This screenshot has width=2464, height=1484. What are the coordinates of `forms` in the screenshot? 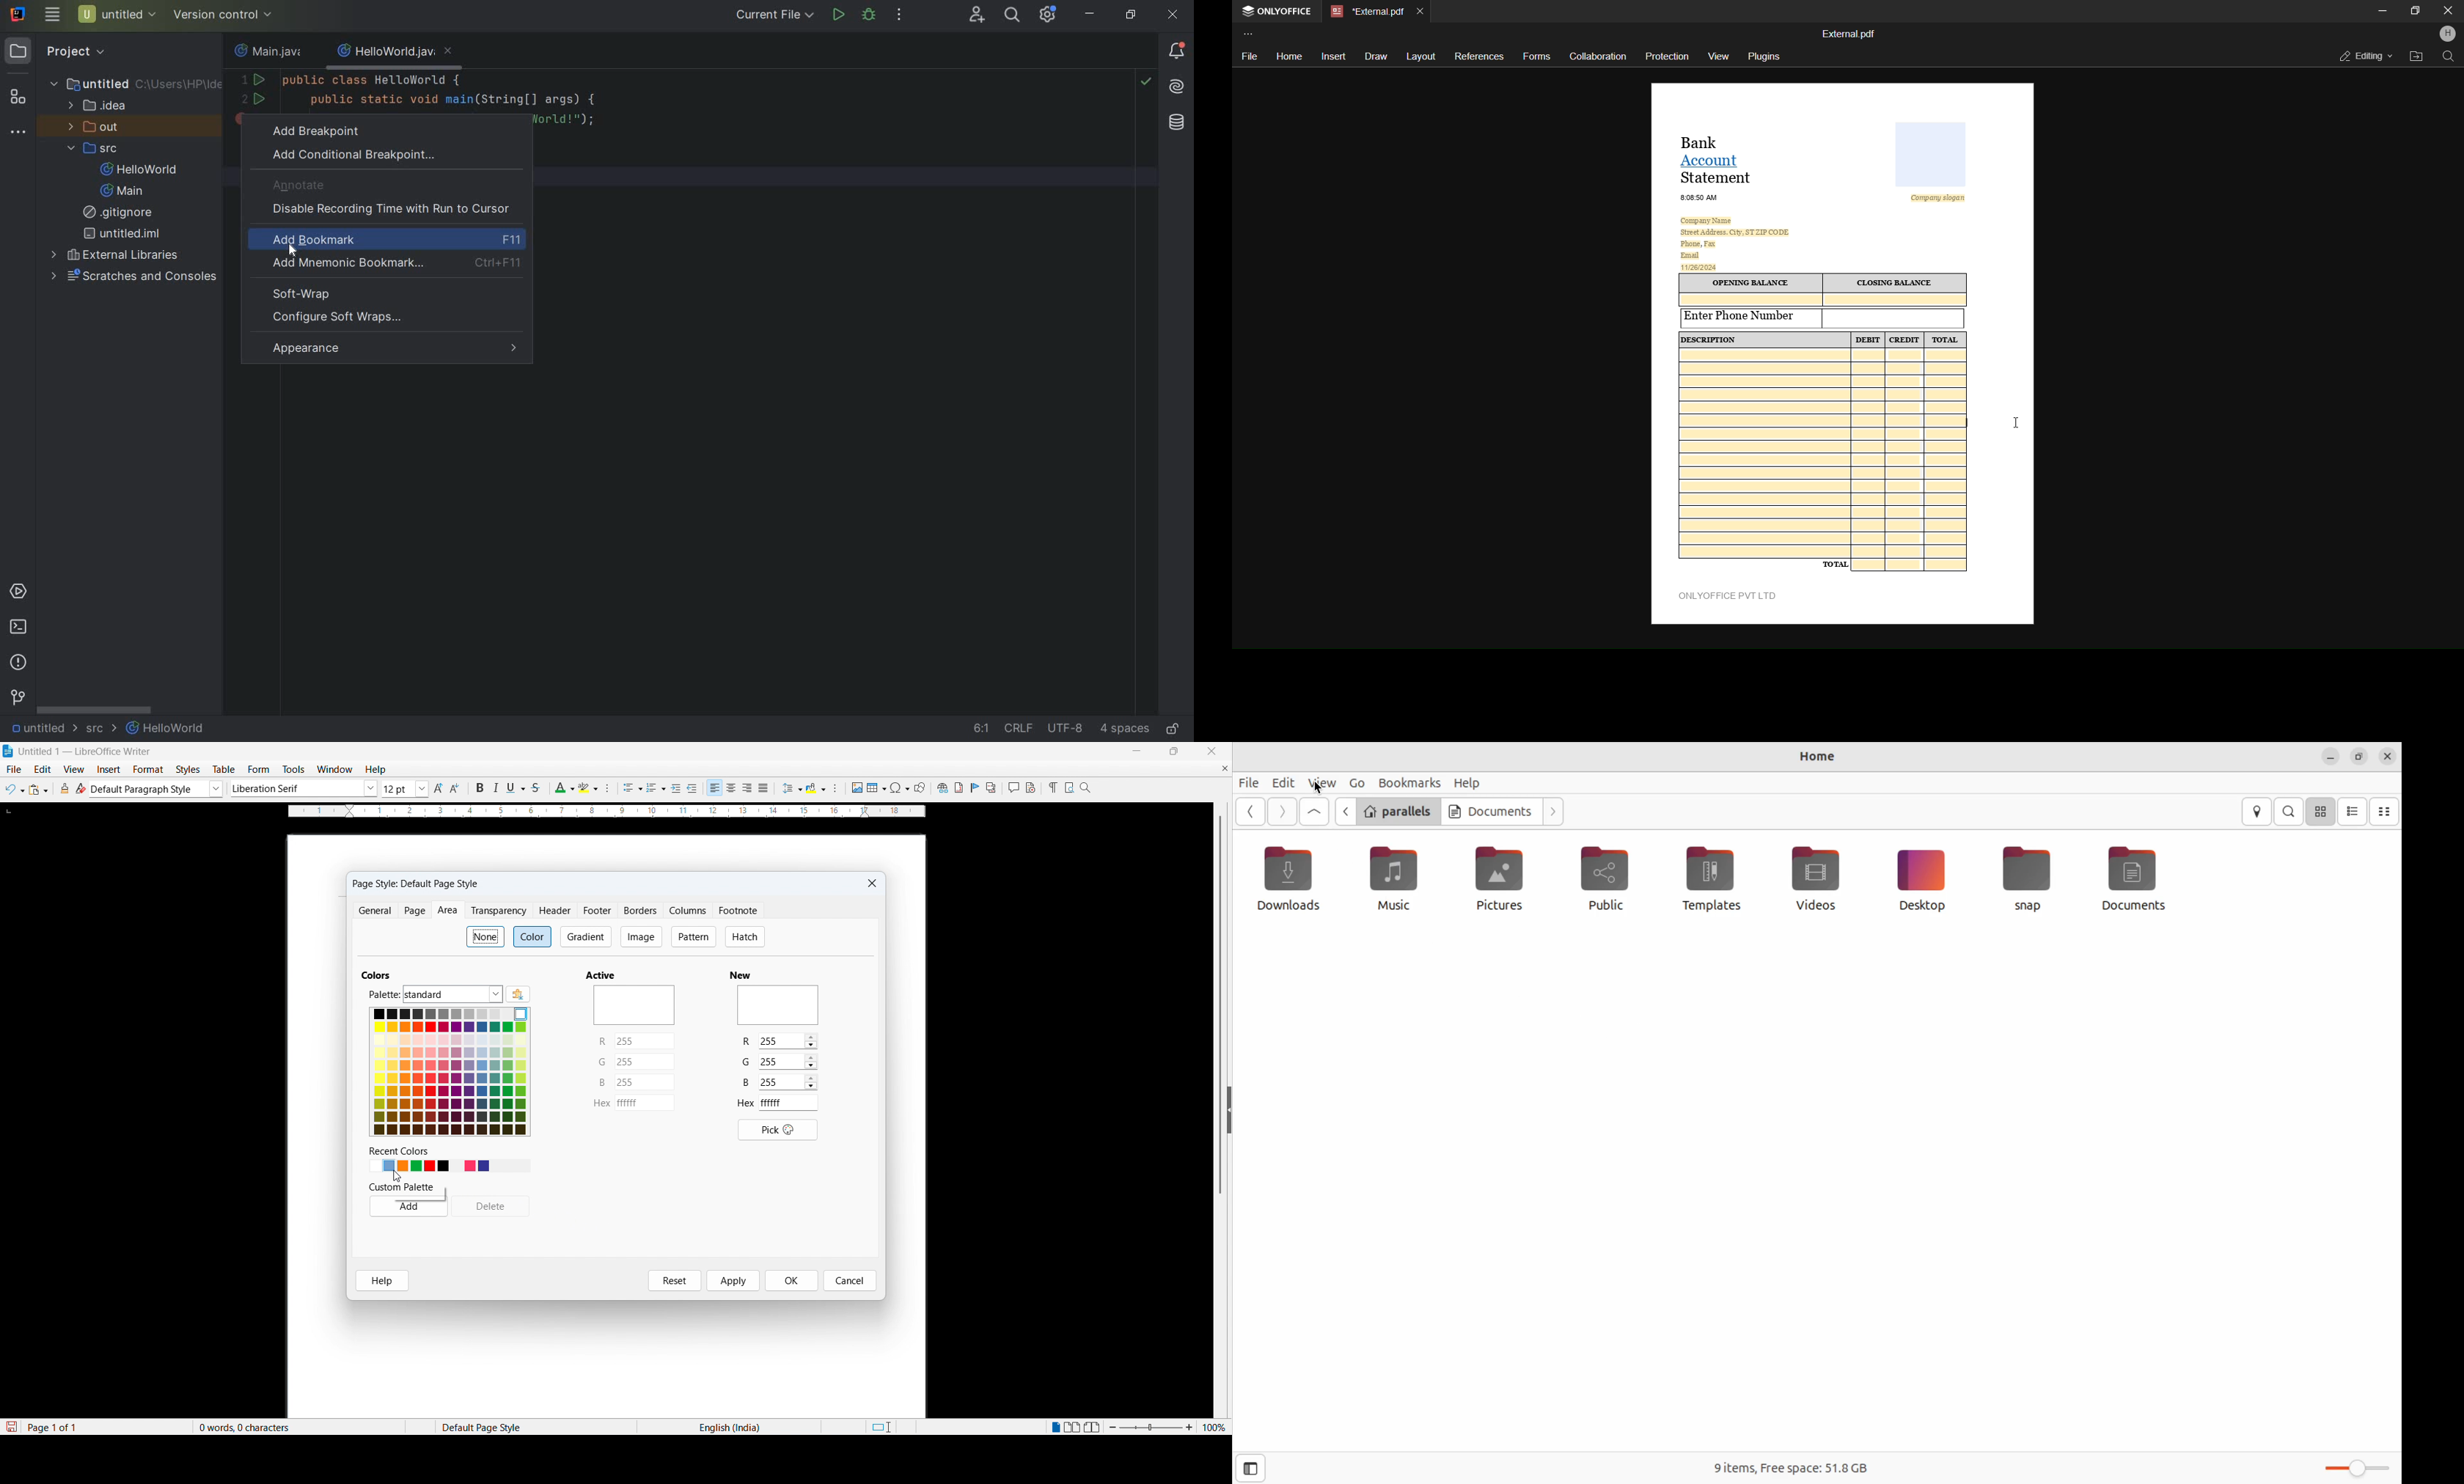 It's located at (1537, 57).